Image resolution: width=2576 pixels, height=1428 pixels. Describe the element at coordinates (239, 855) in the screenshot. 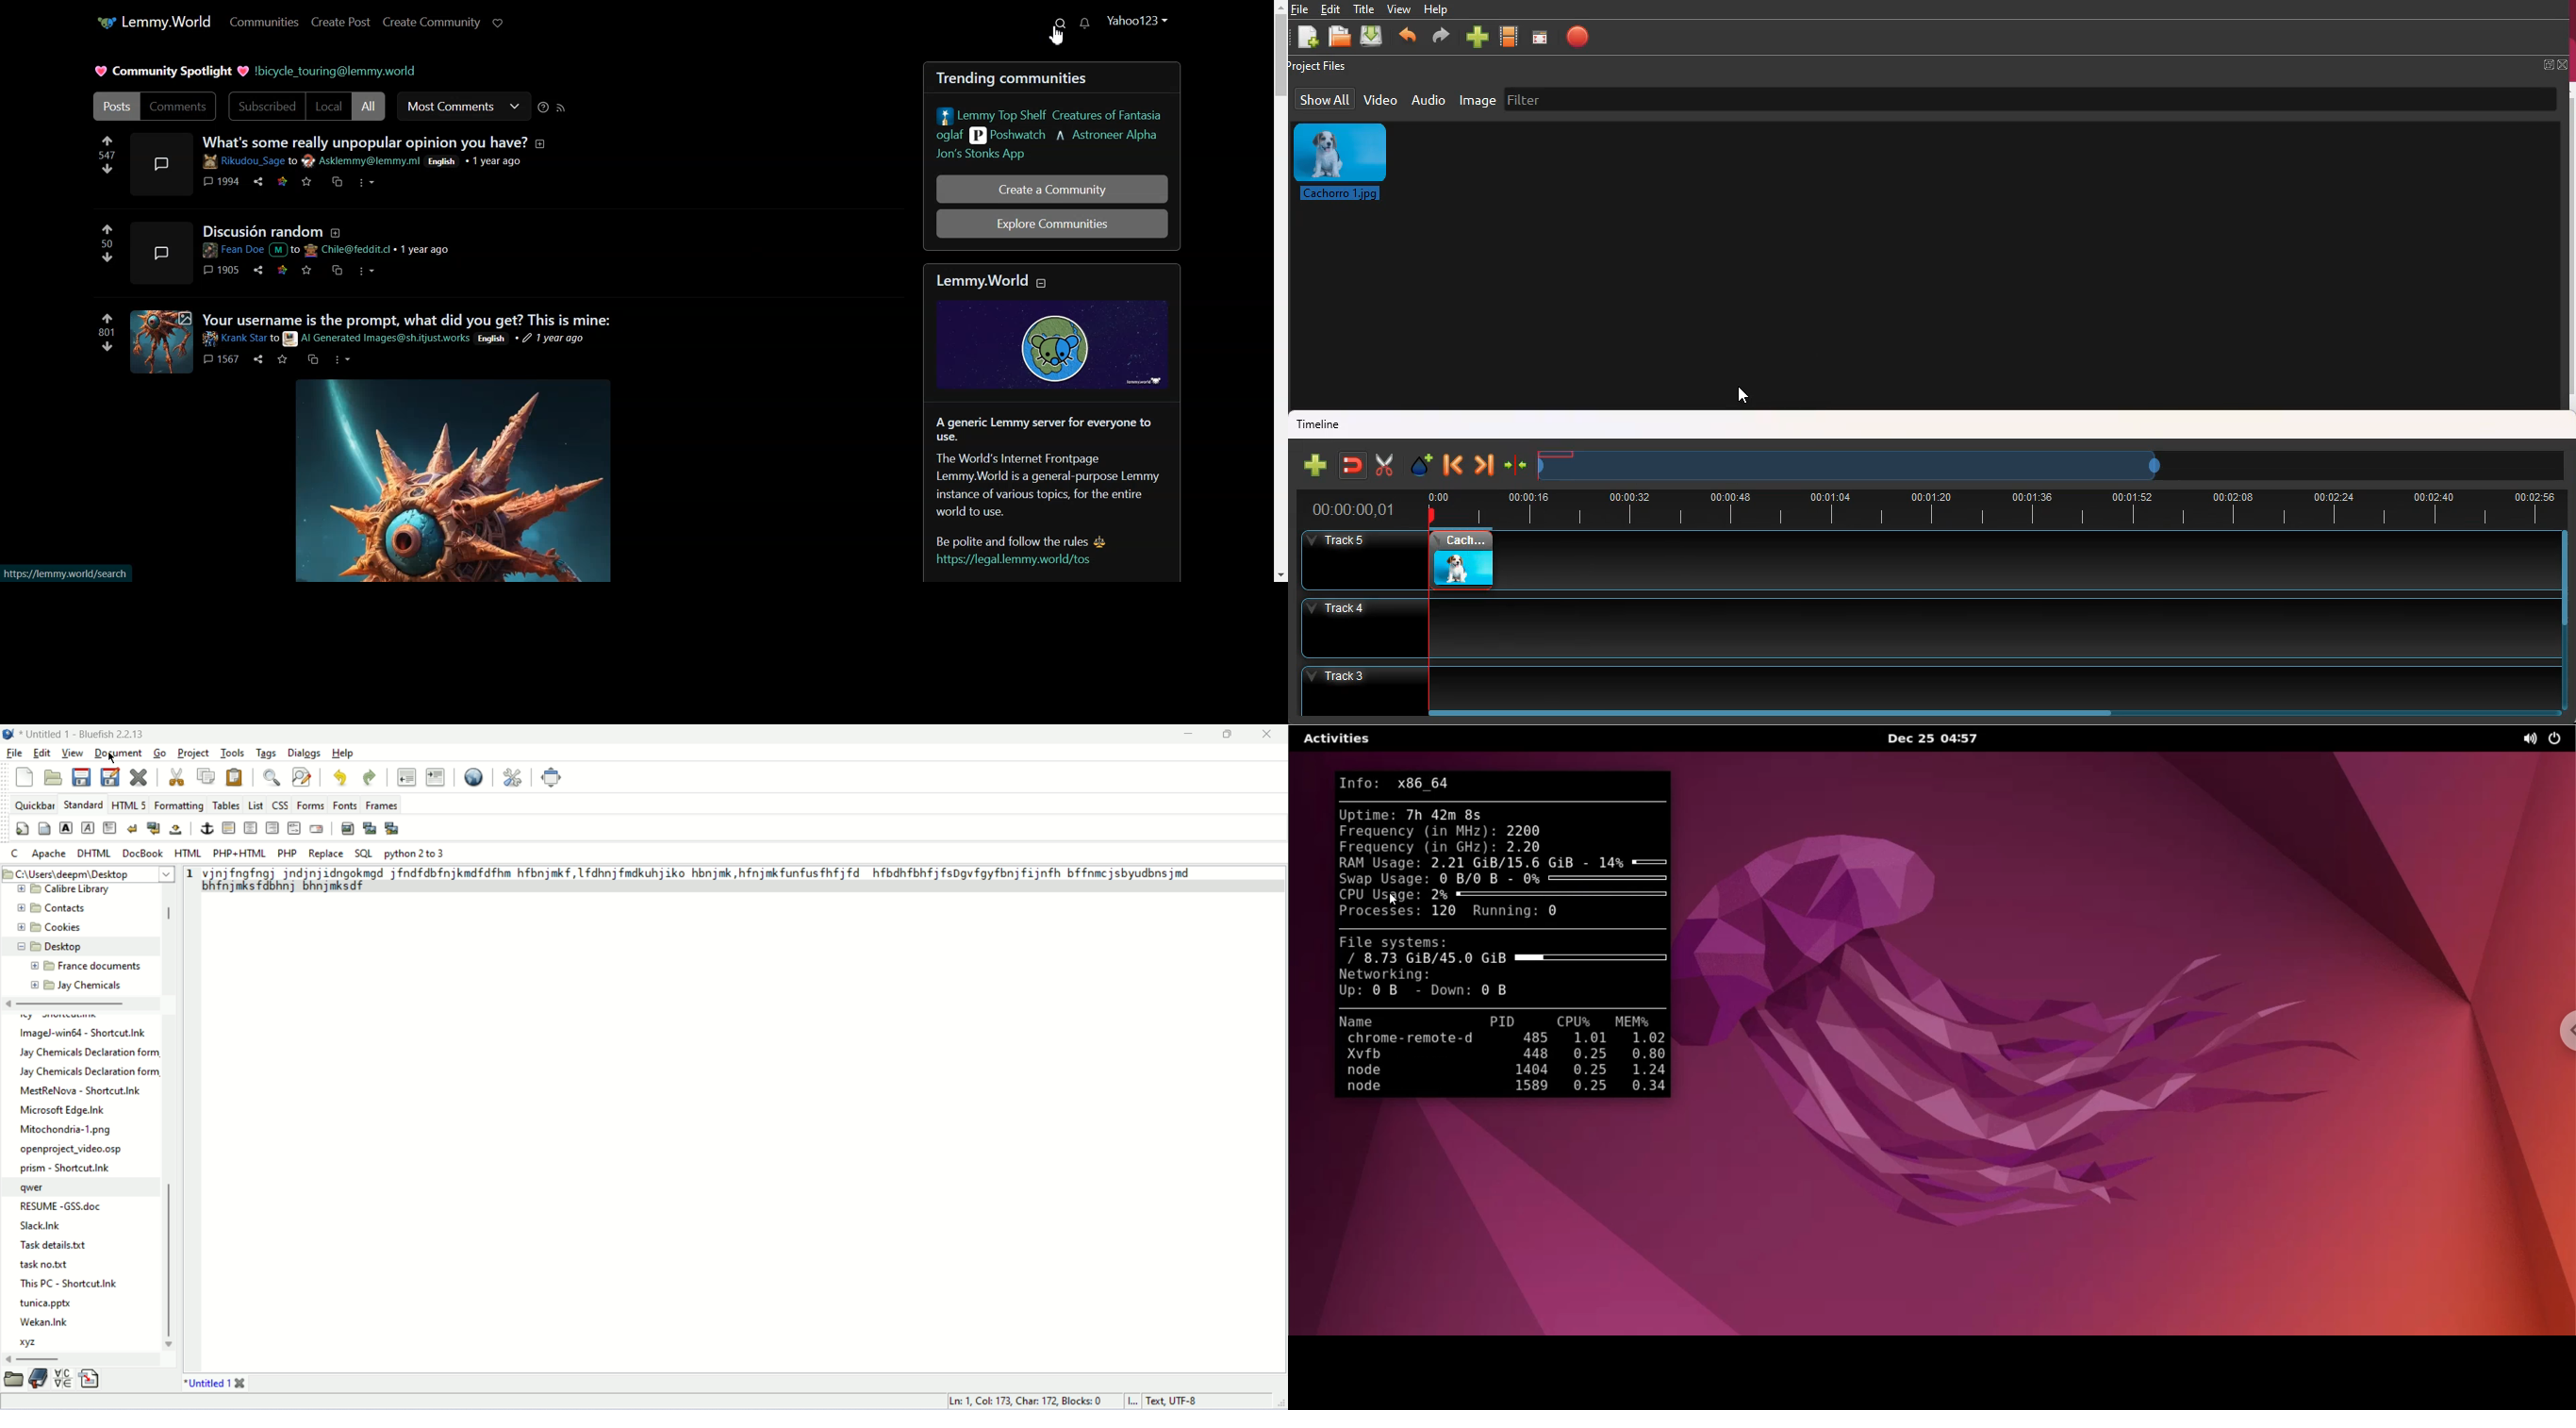

I see `PHP+HTML` at that location.